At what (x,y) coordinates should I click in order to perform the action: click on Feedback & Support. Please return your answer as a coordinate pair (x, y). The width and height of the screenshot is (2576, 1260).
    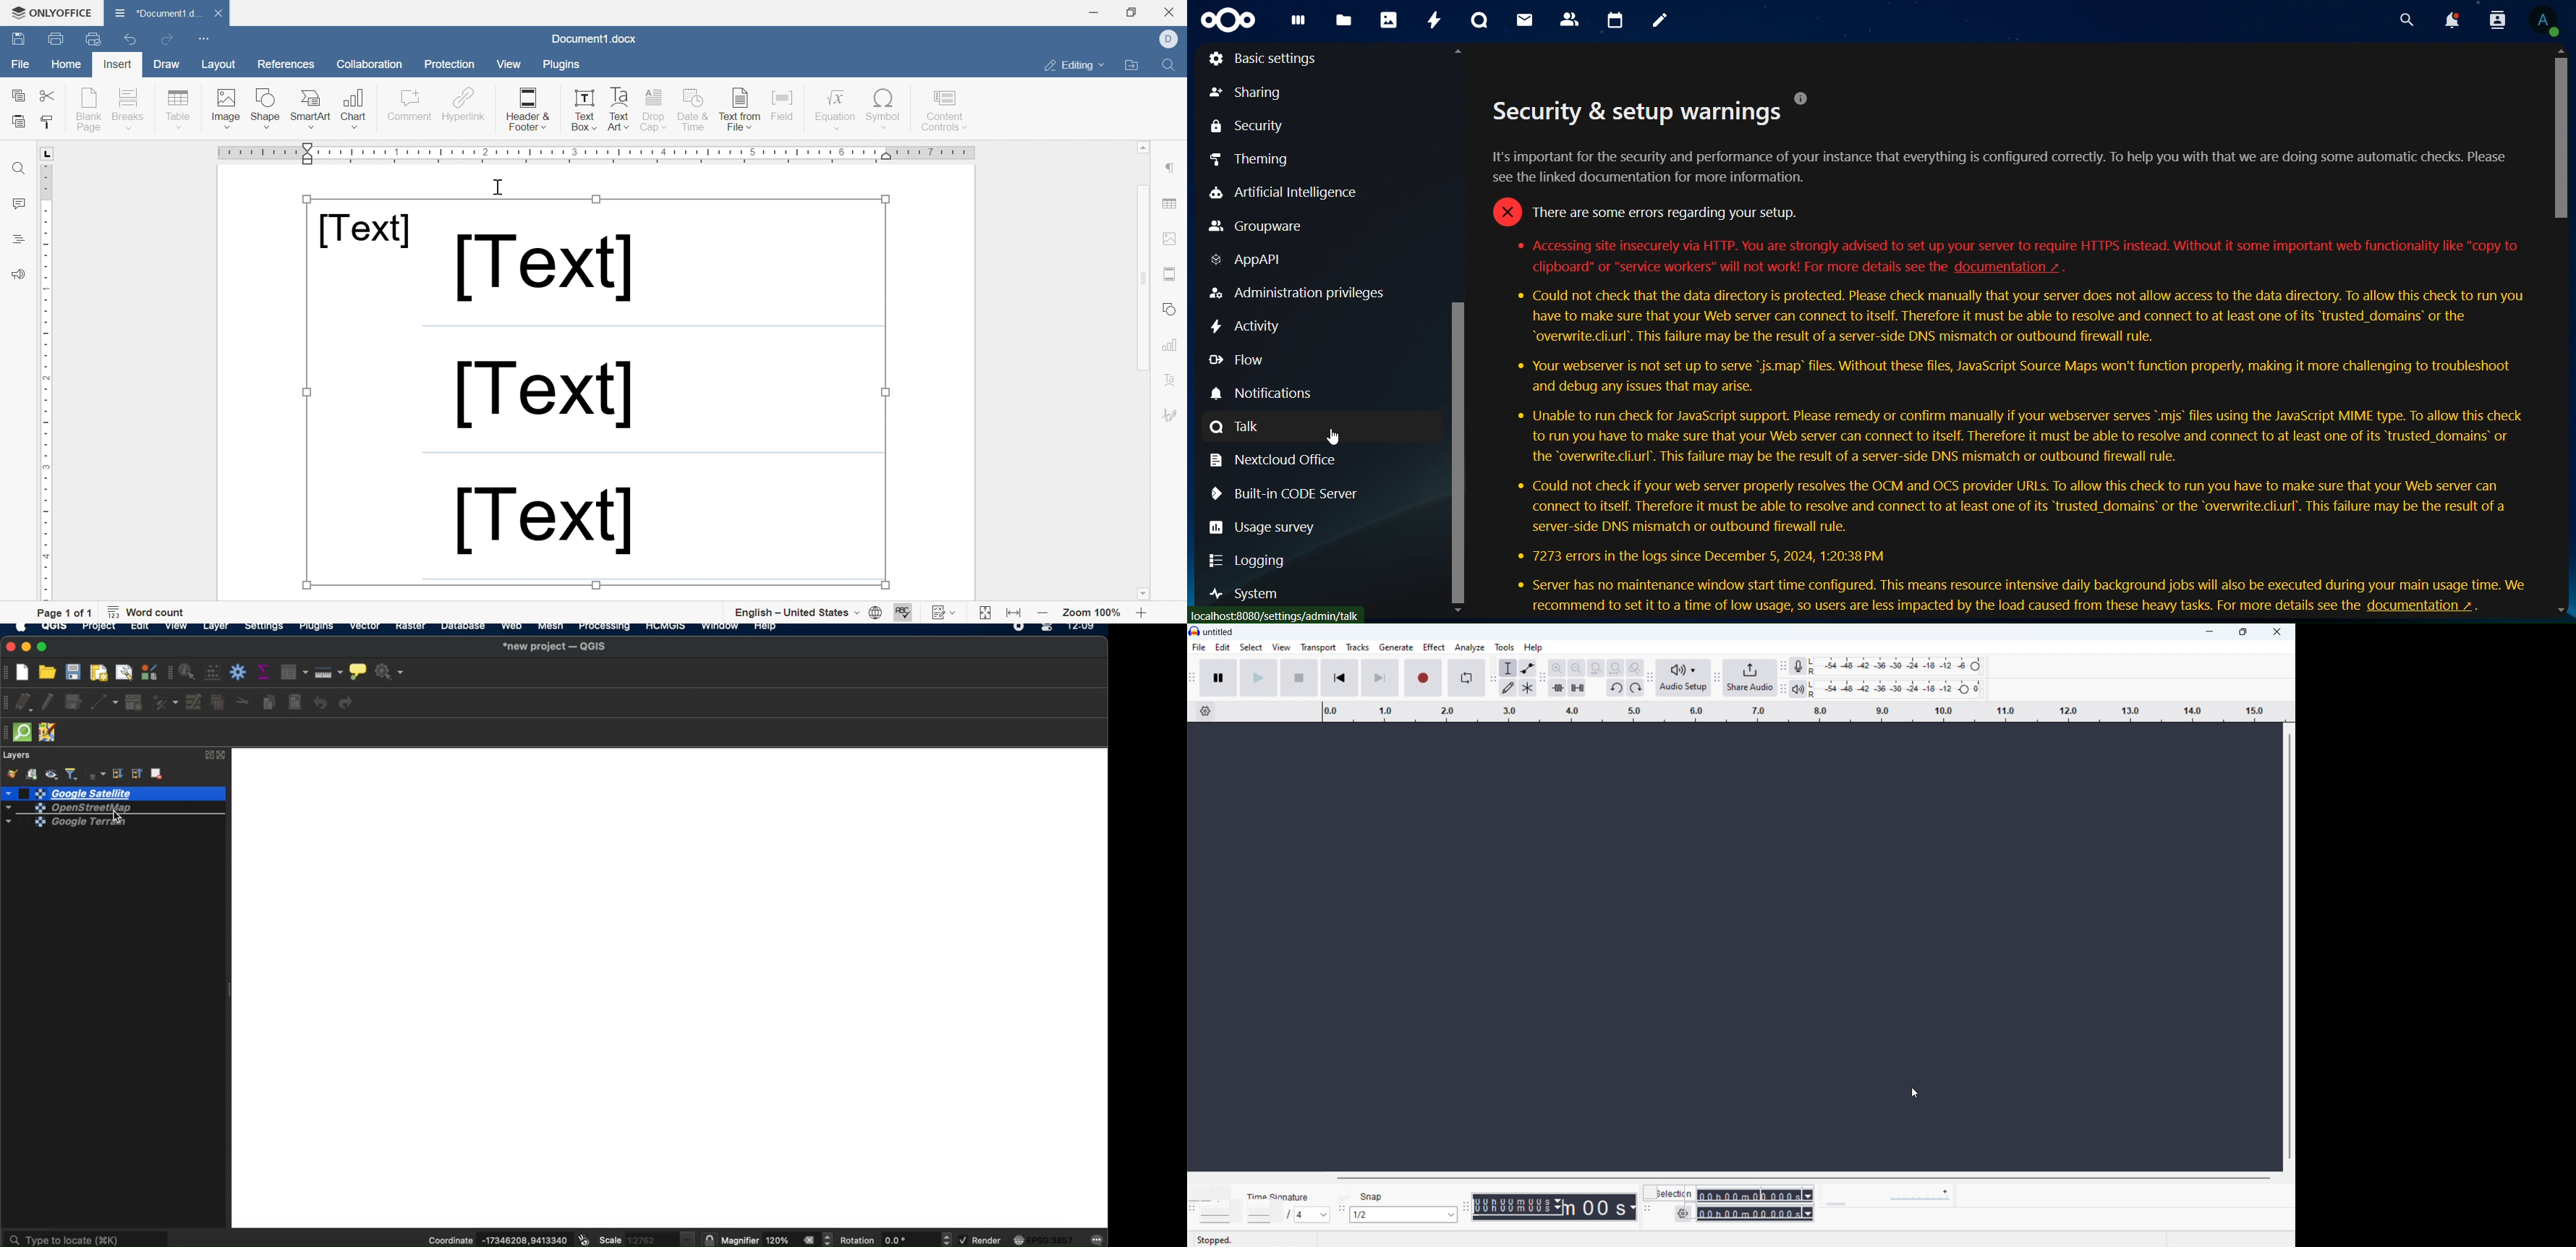
    Looking at the image, I should click on (14, 274).